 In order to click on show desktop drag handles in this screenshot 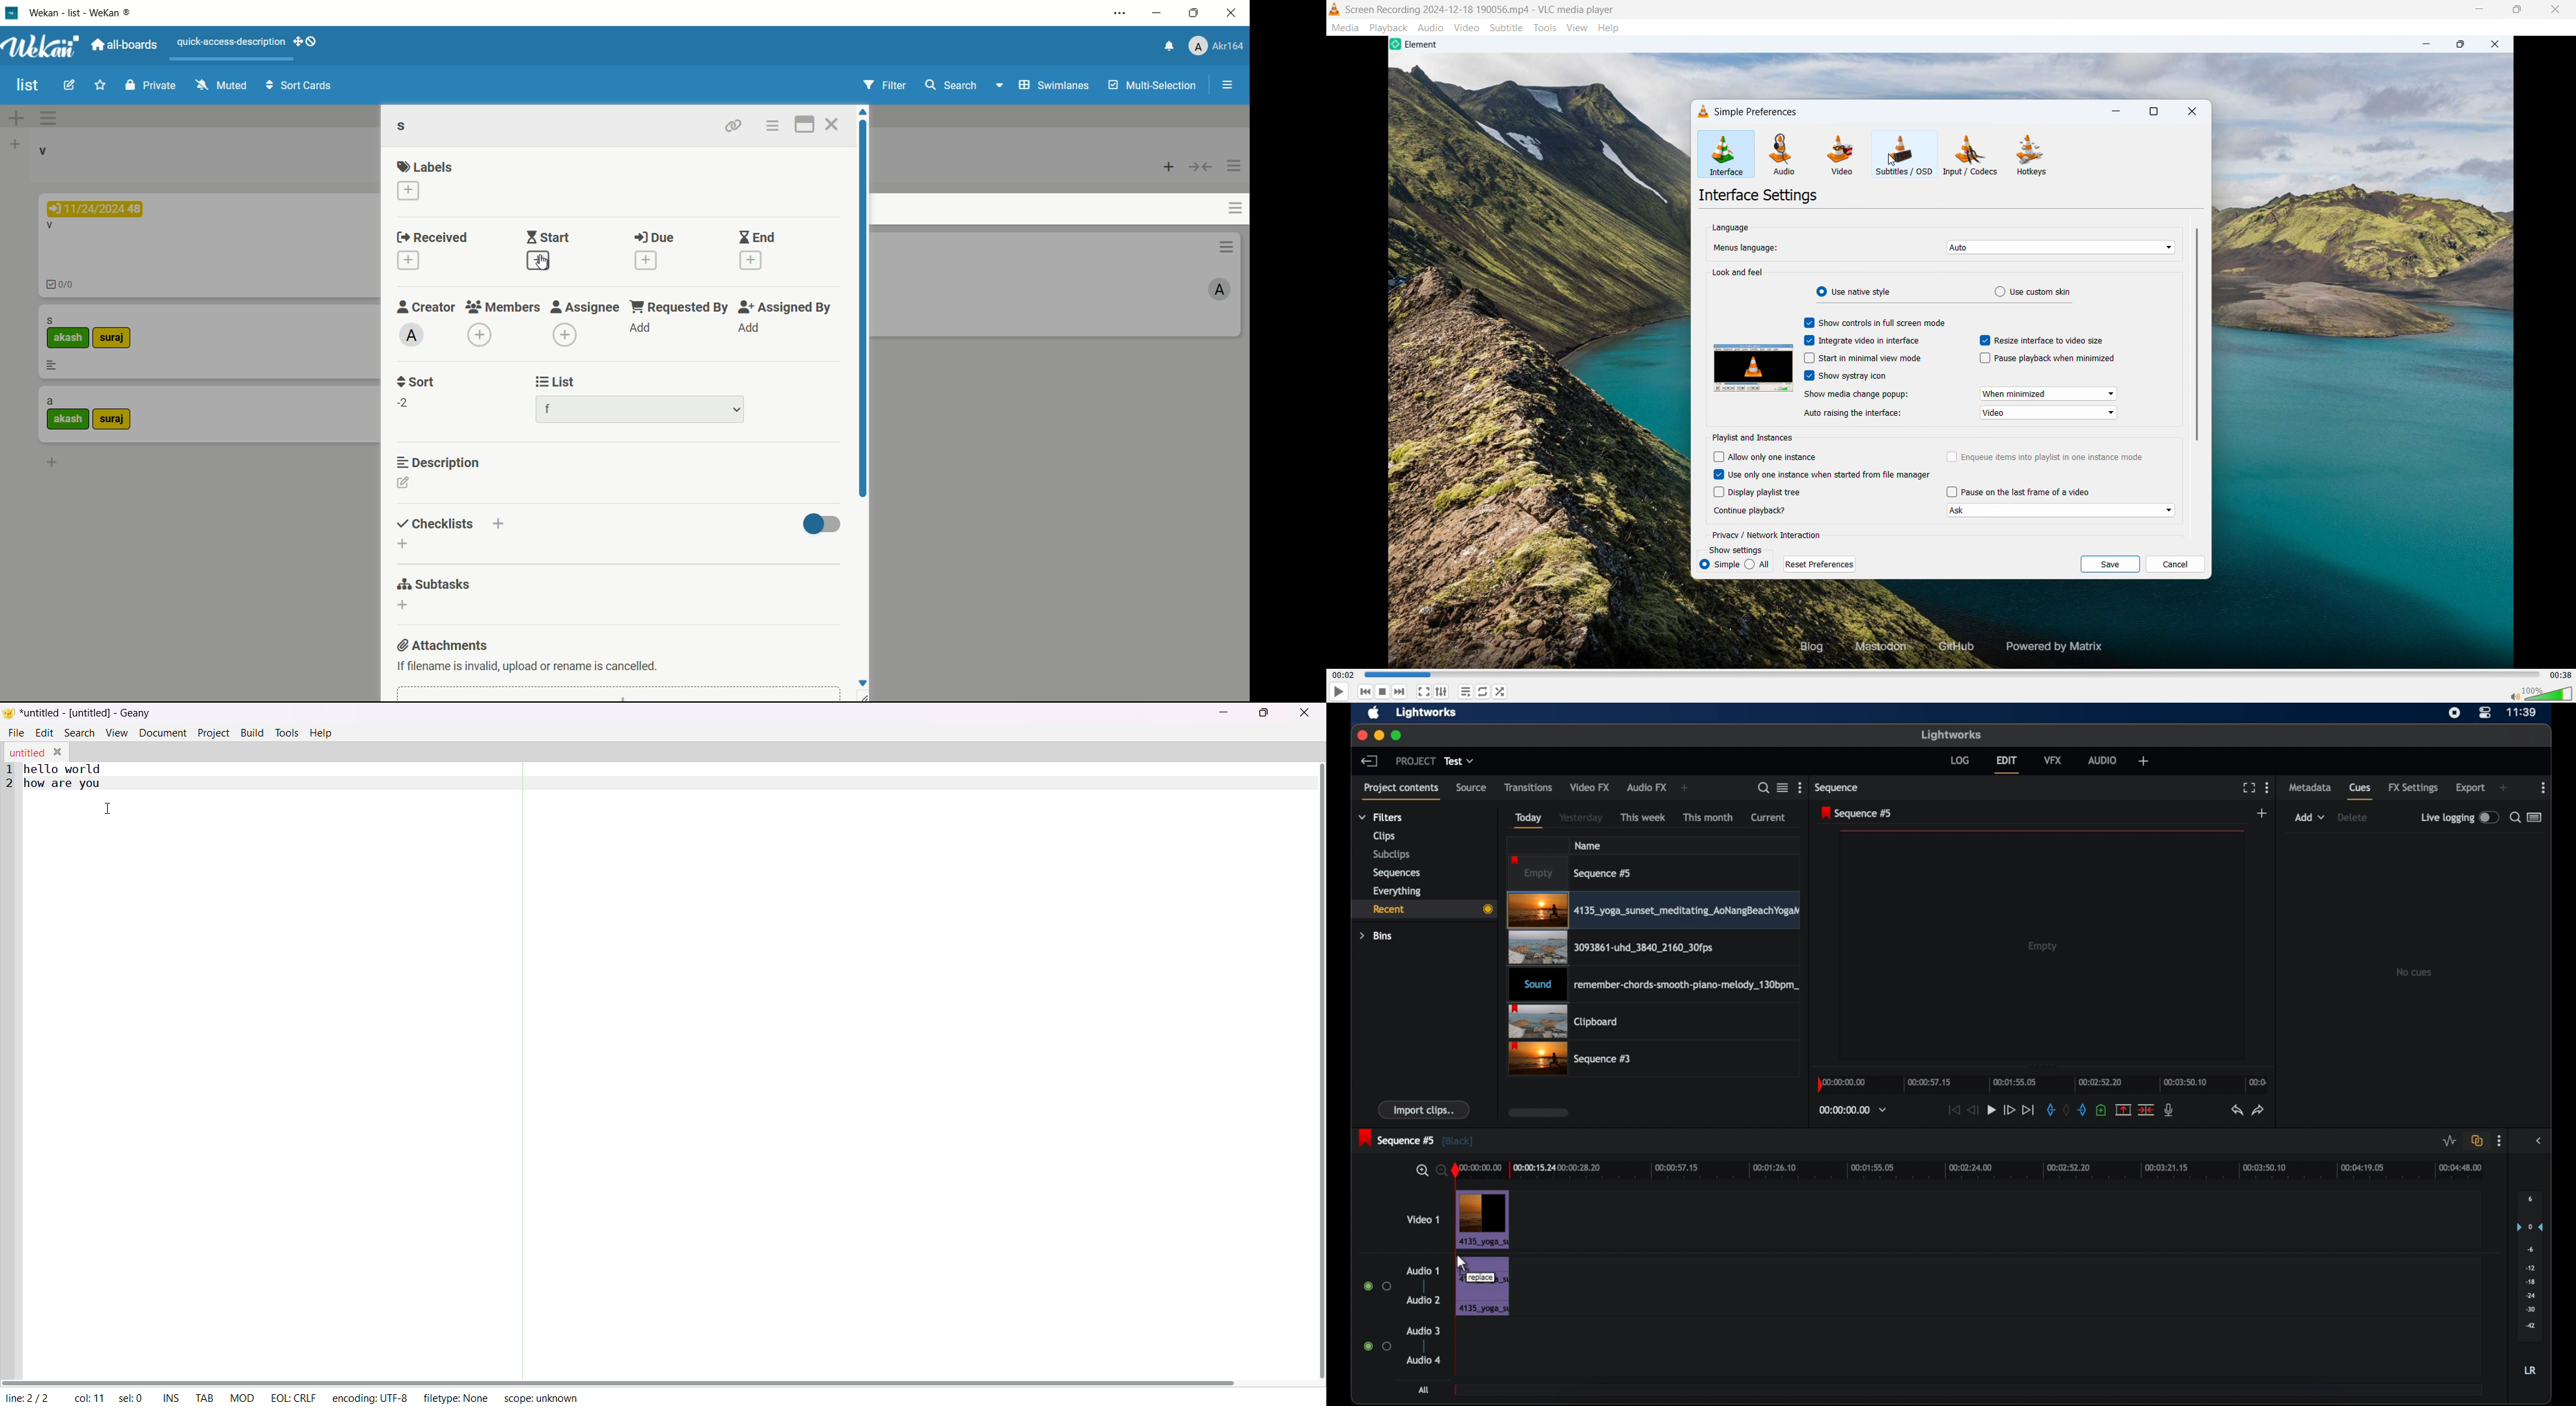, I will do `click(307, 41)`.